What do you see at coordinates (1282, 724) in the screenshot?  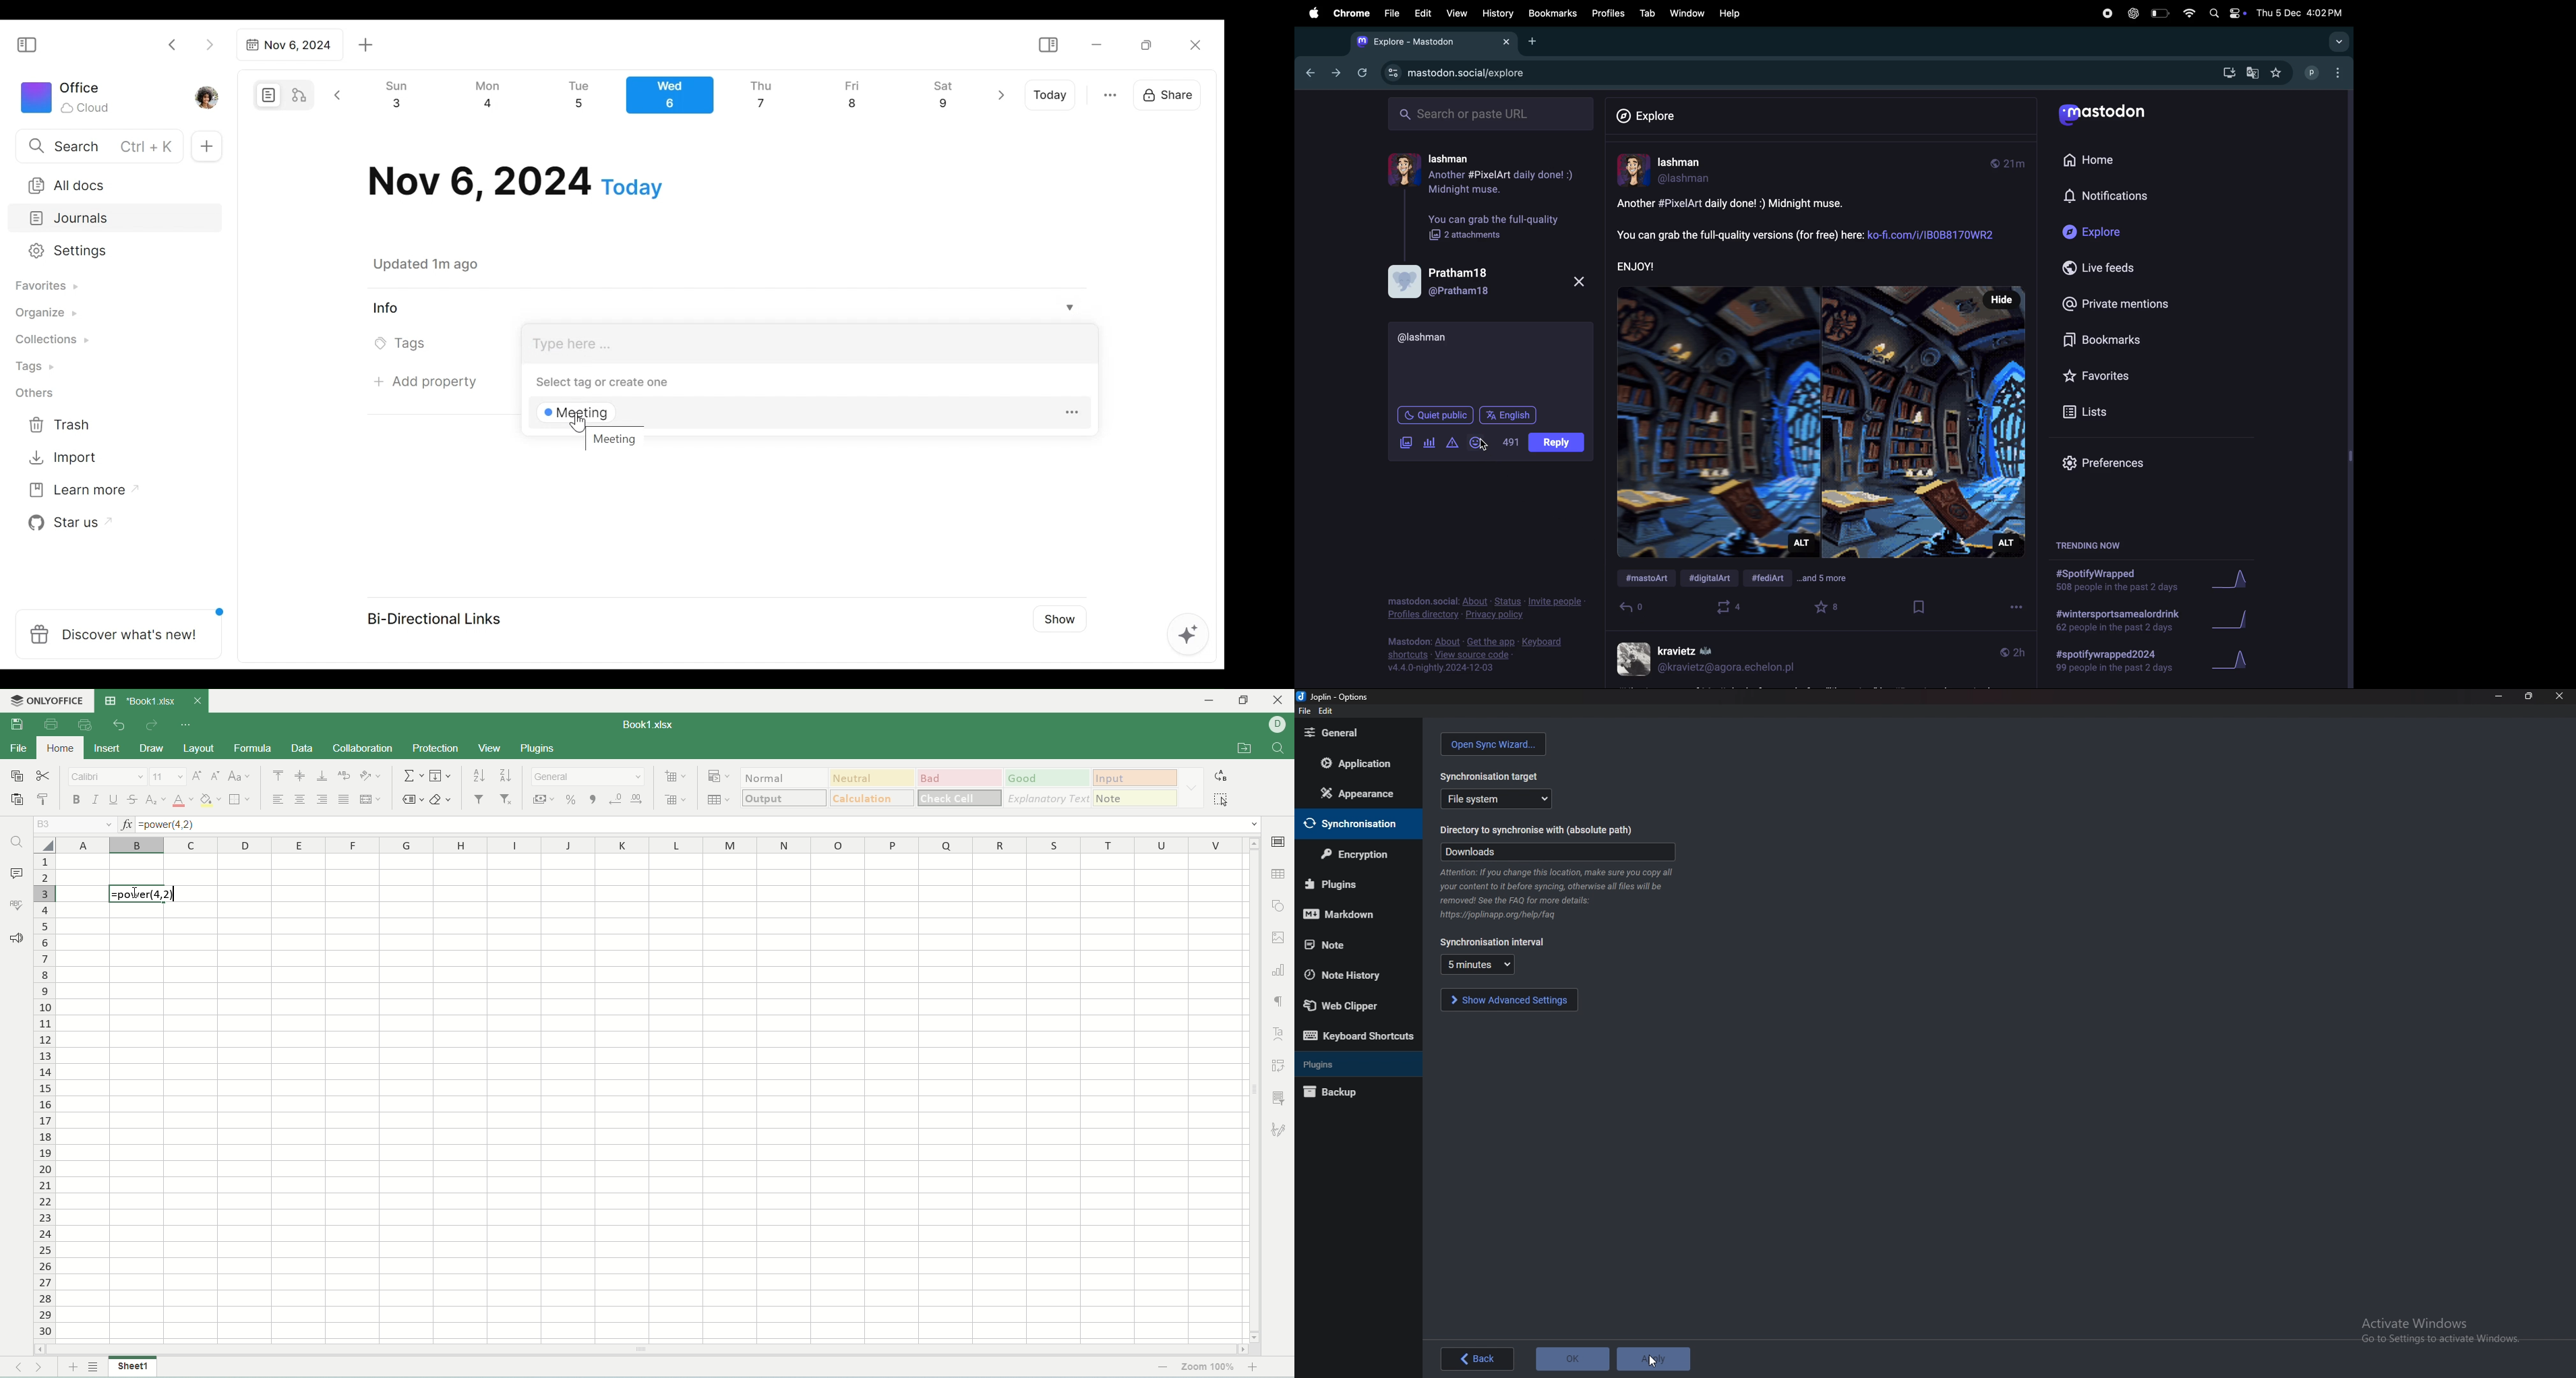 I see `username` at bounding box center [1282, 724].